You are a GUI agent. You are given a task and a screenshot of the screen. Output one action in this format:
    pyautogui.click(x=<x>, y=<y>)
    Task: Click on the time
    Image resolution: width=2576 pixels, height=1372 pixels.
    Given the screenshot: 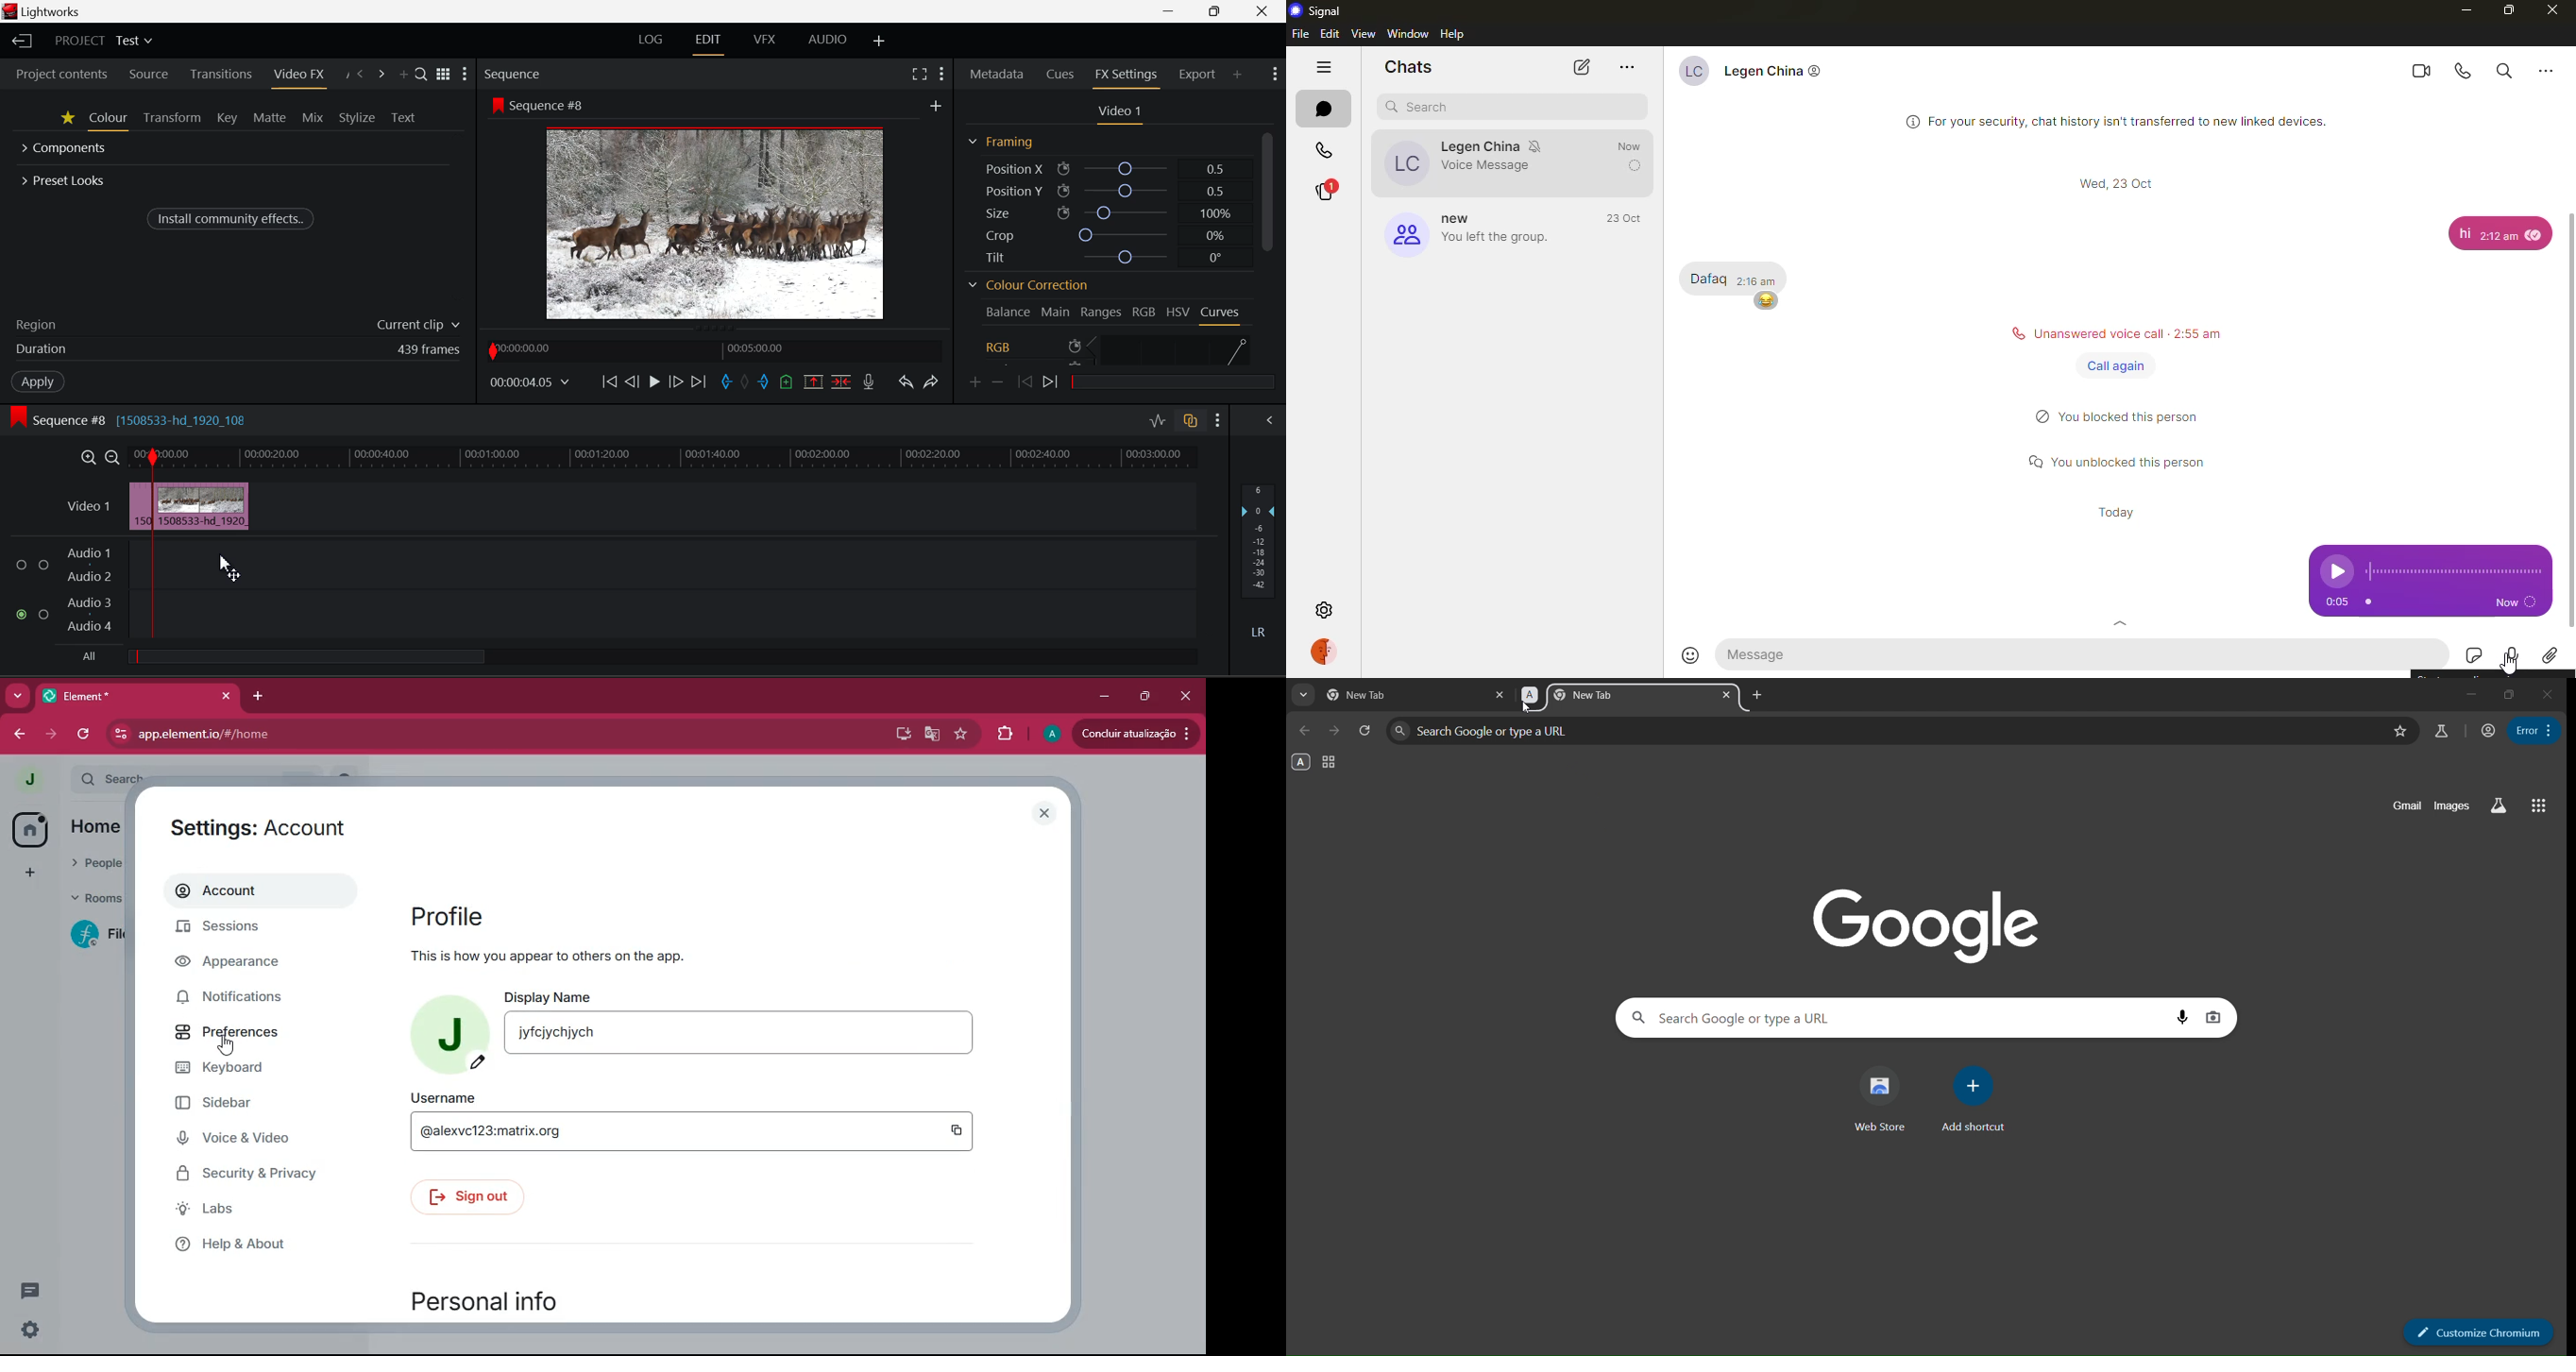 What is the action you would take?
    pyautogui.click(x=1627, y=219)
    